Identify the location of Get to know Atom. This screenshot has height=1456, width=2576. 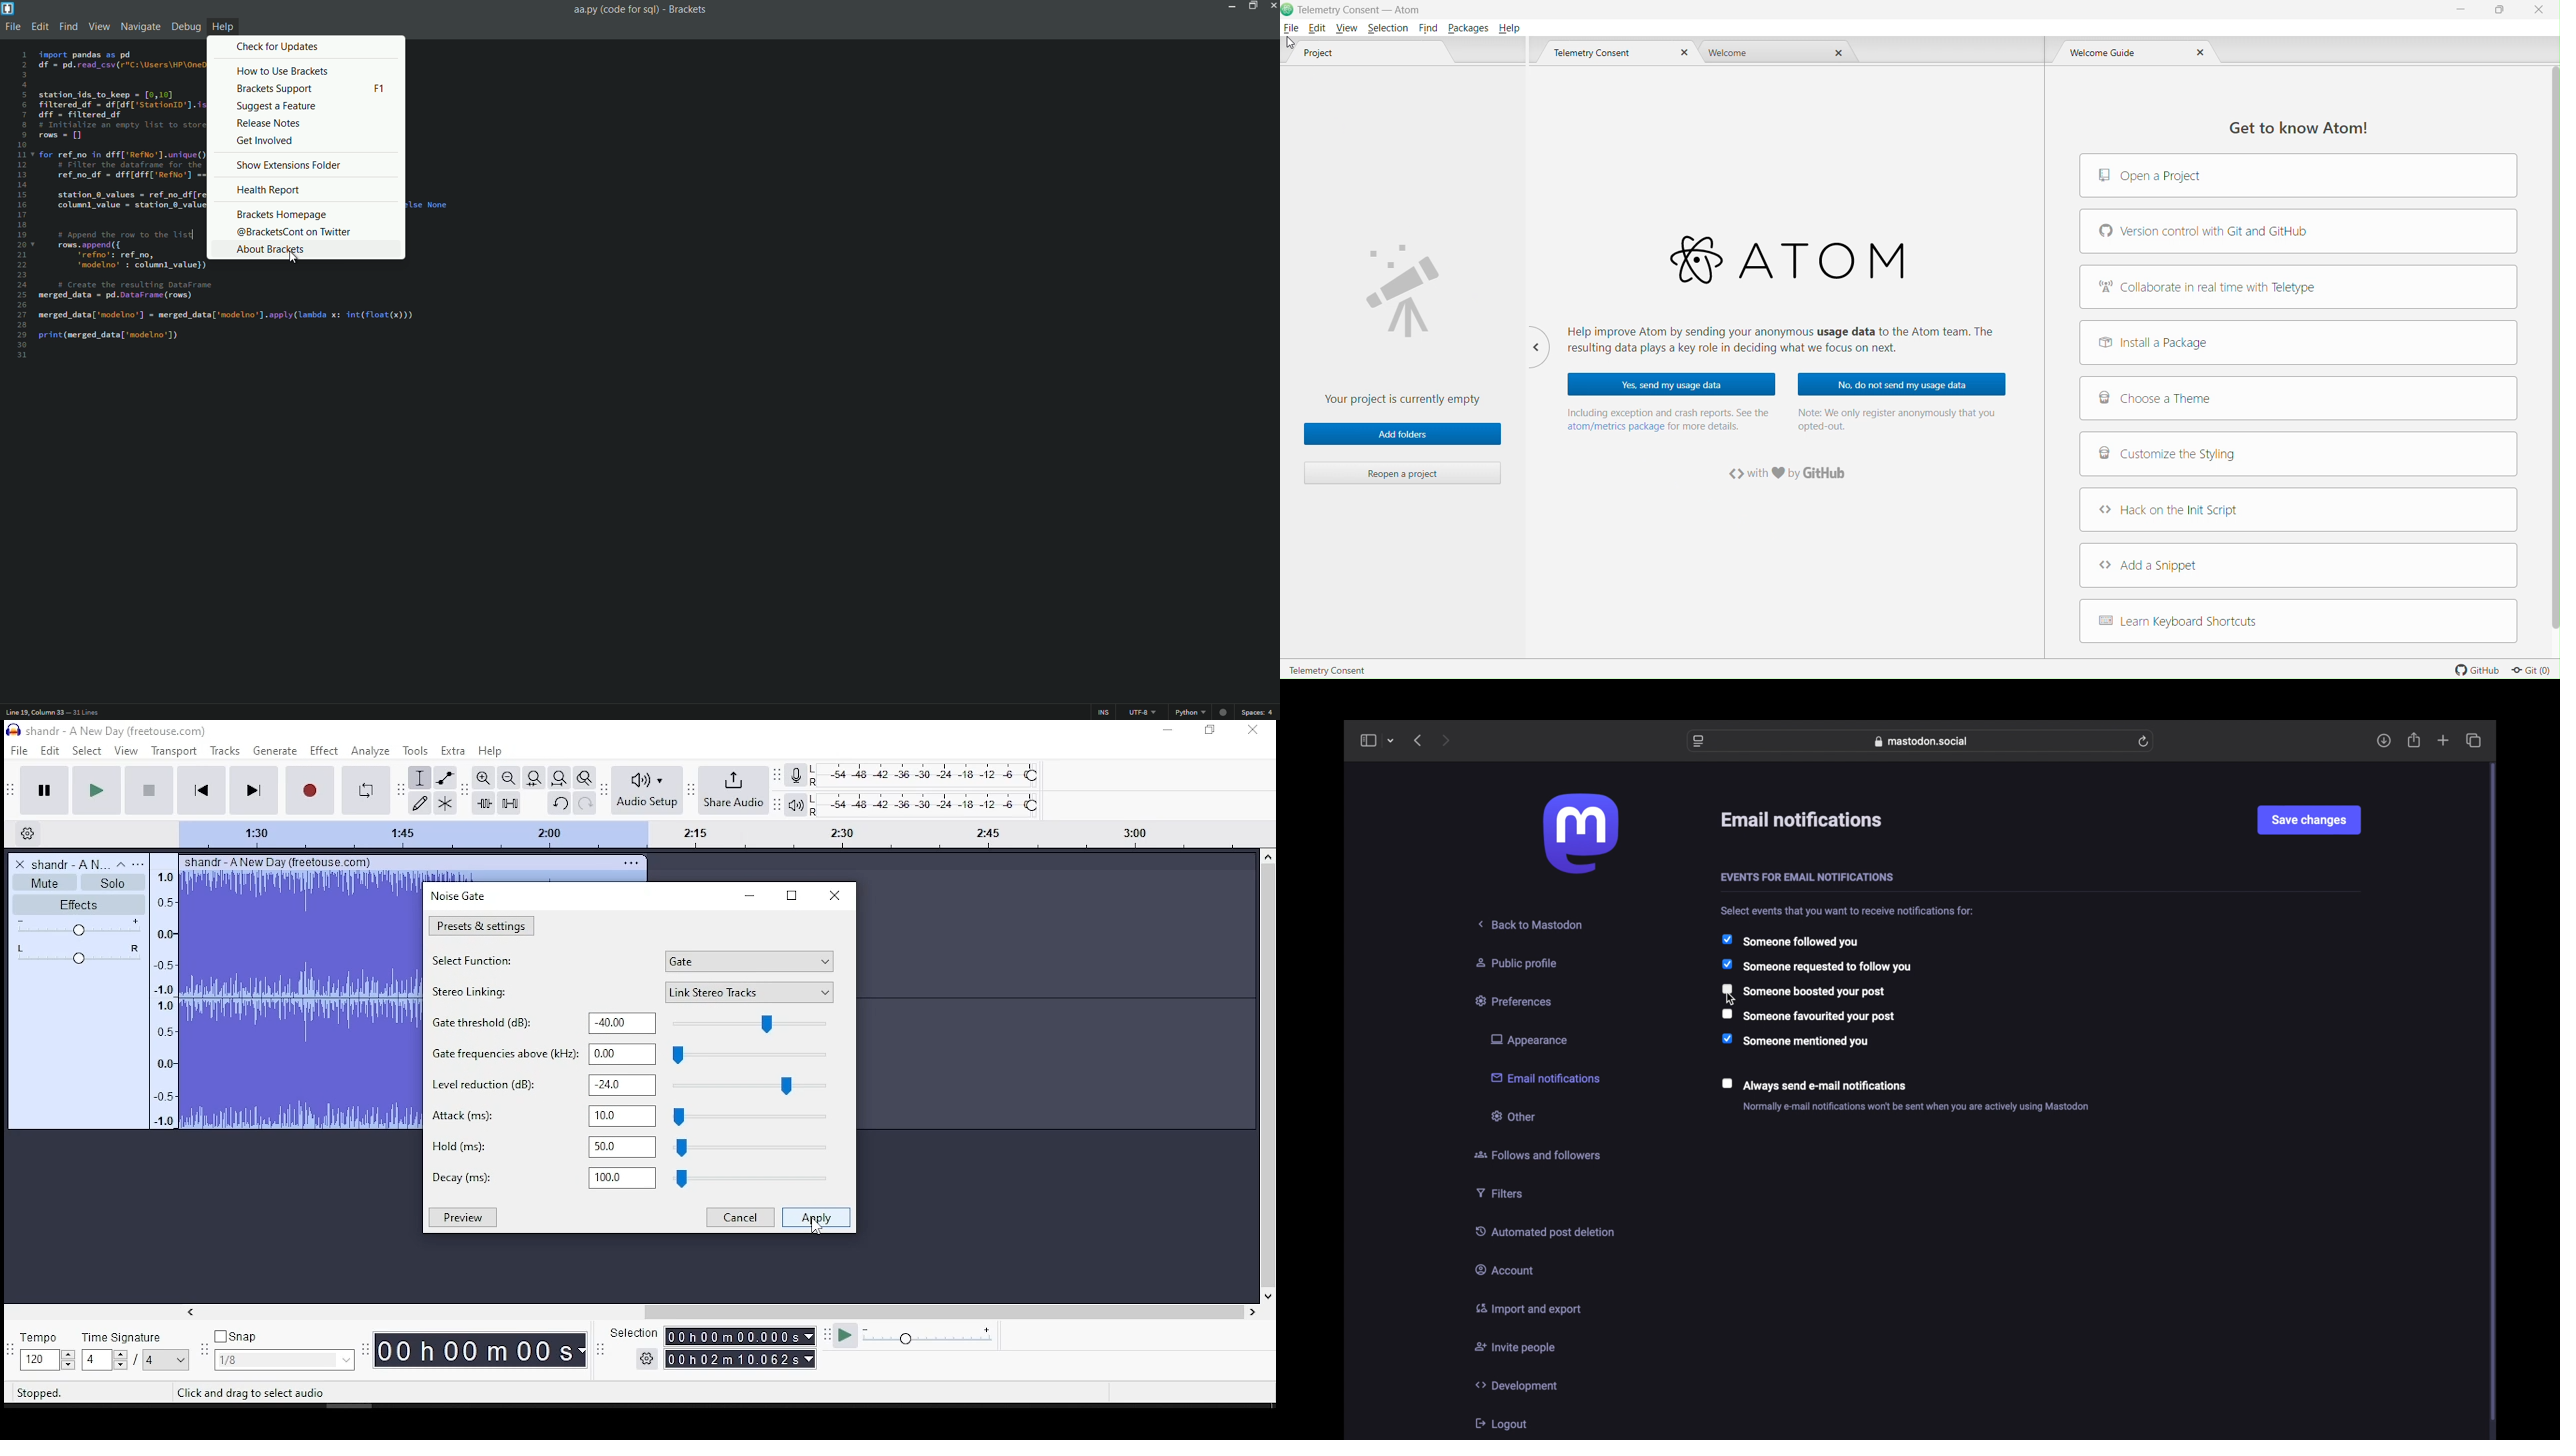
(2292, 126).